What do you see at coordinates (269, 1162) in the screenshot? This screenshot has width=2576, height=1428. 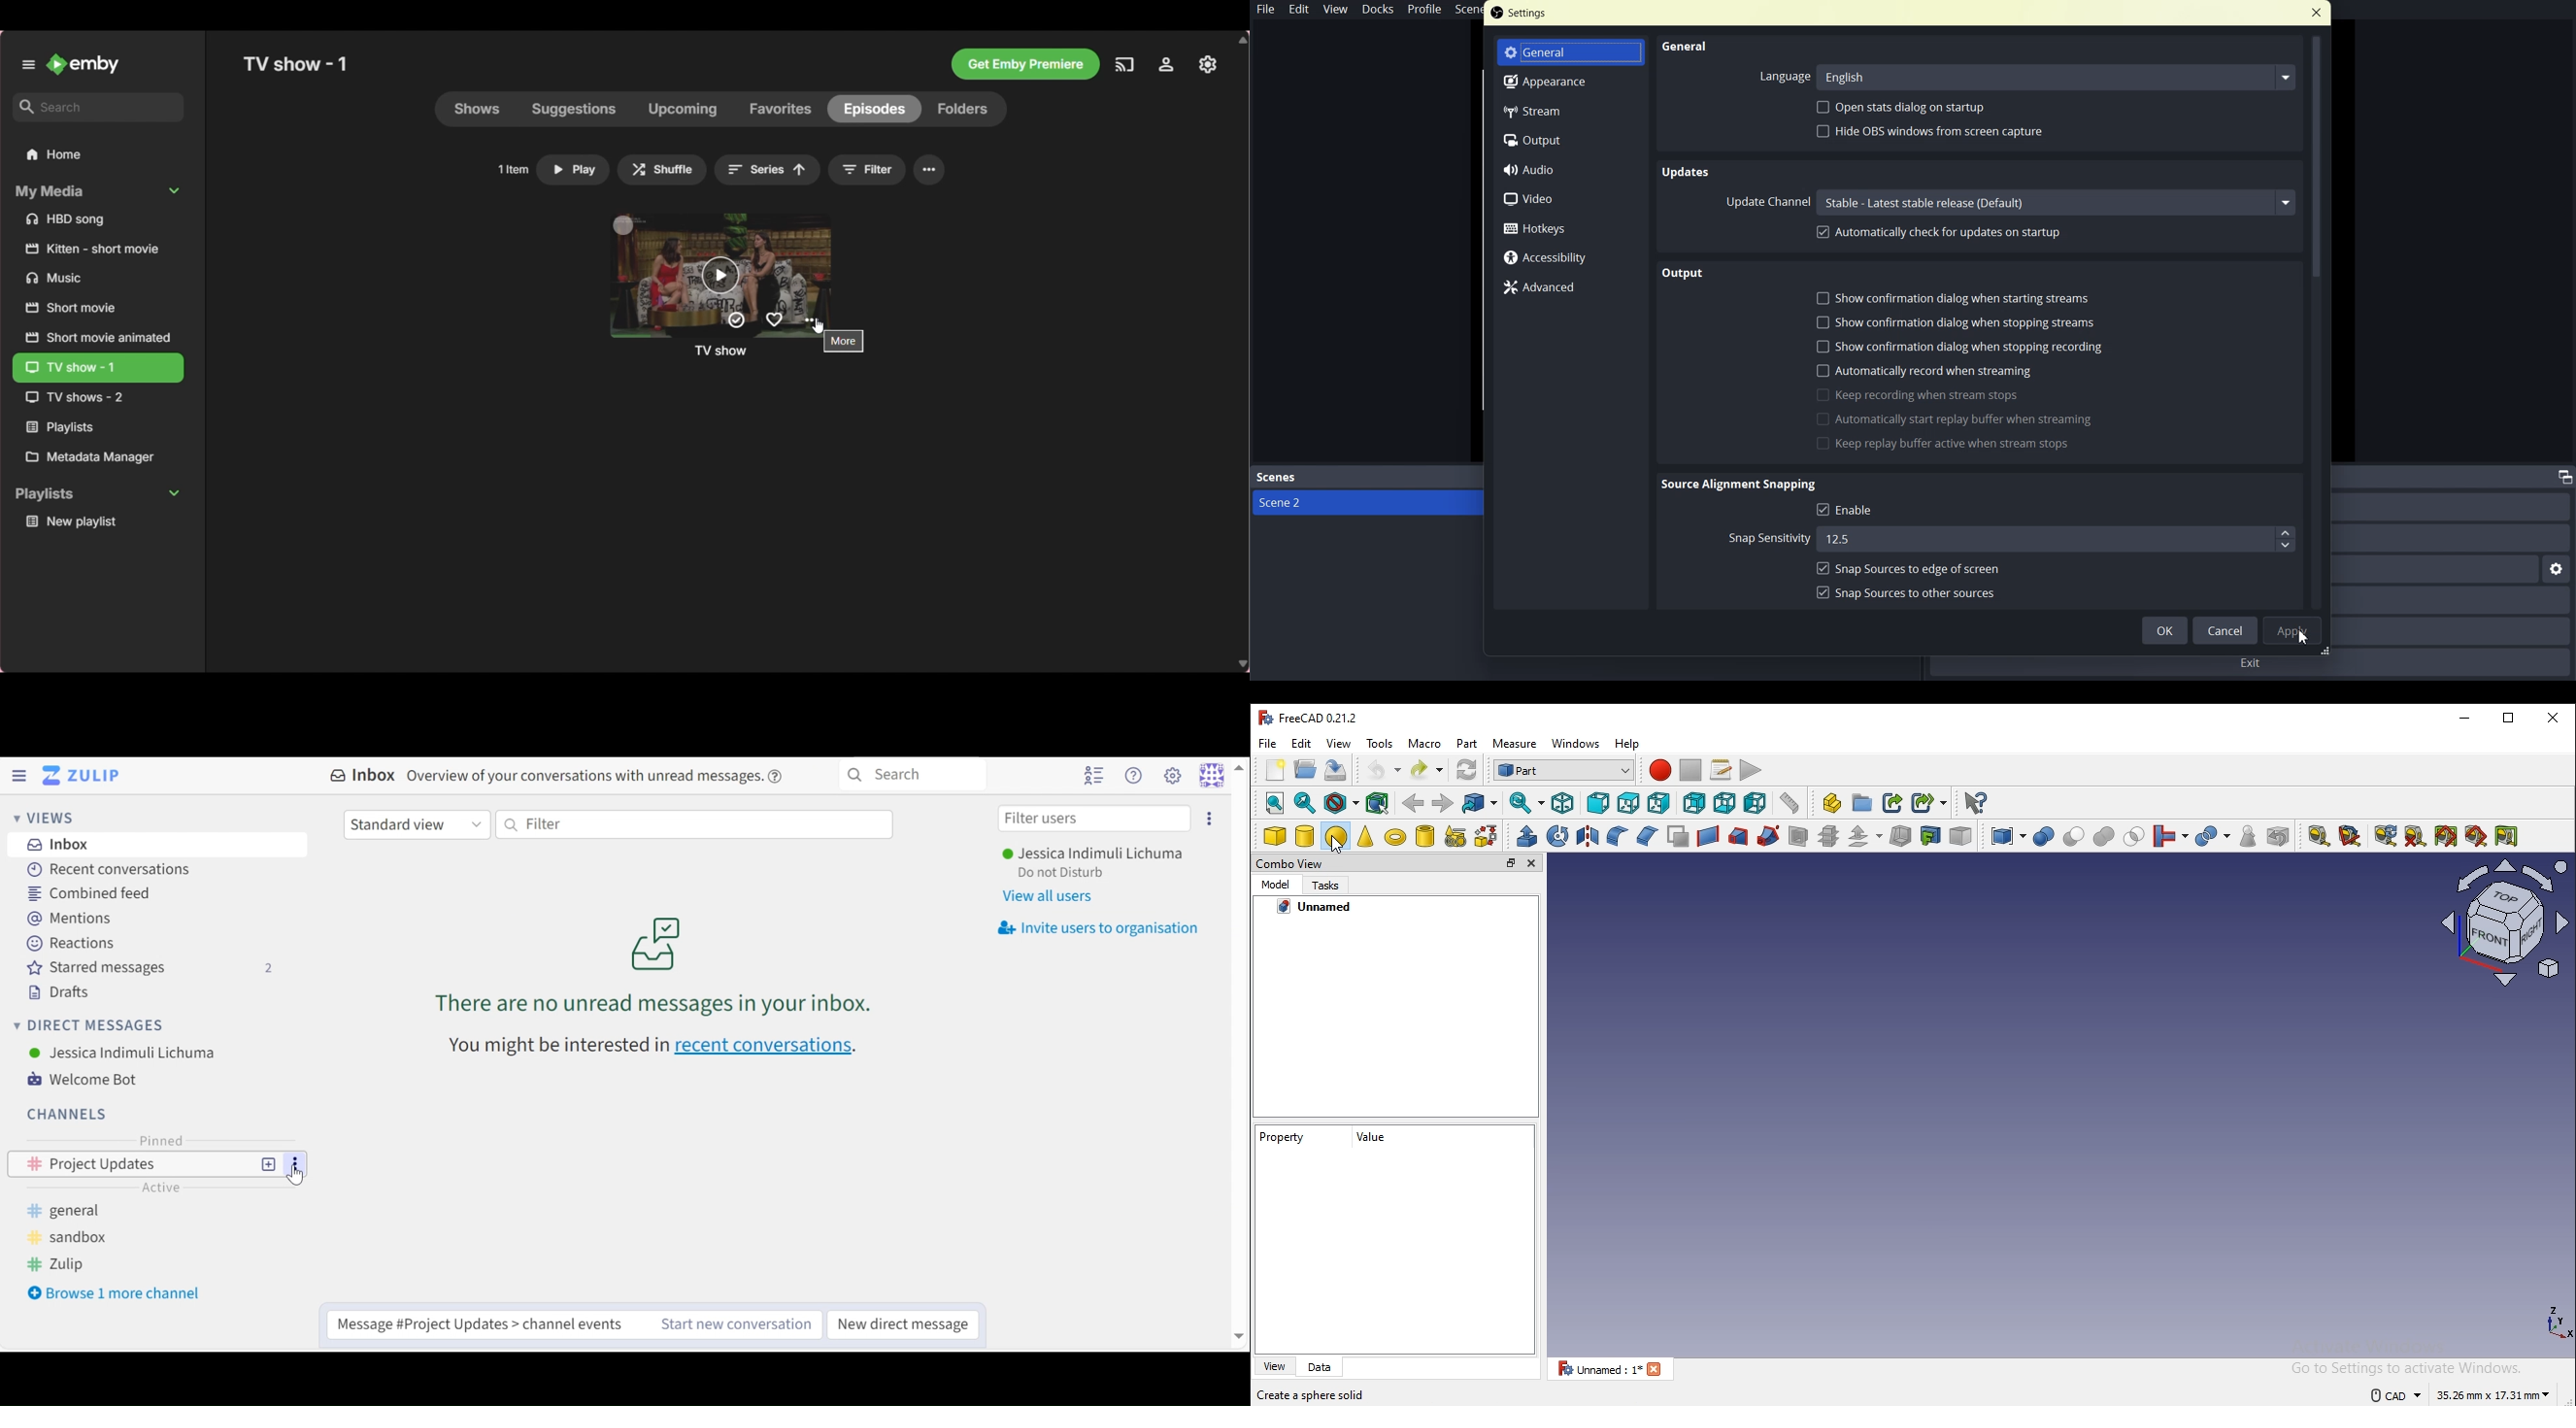 I see `New Topic` at bounding box center [269, 1162].